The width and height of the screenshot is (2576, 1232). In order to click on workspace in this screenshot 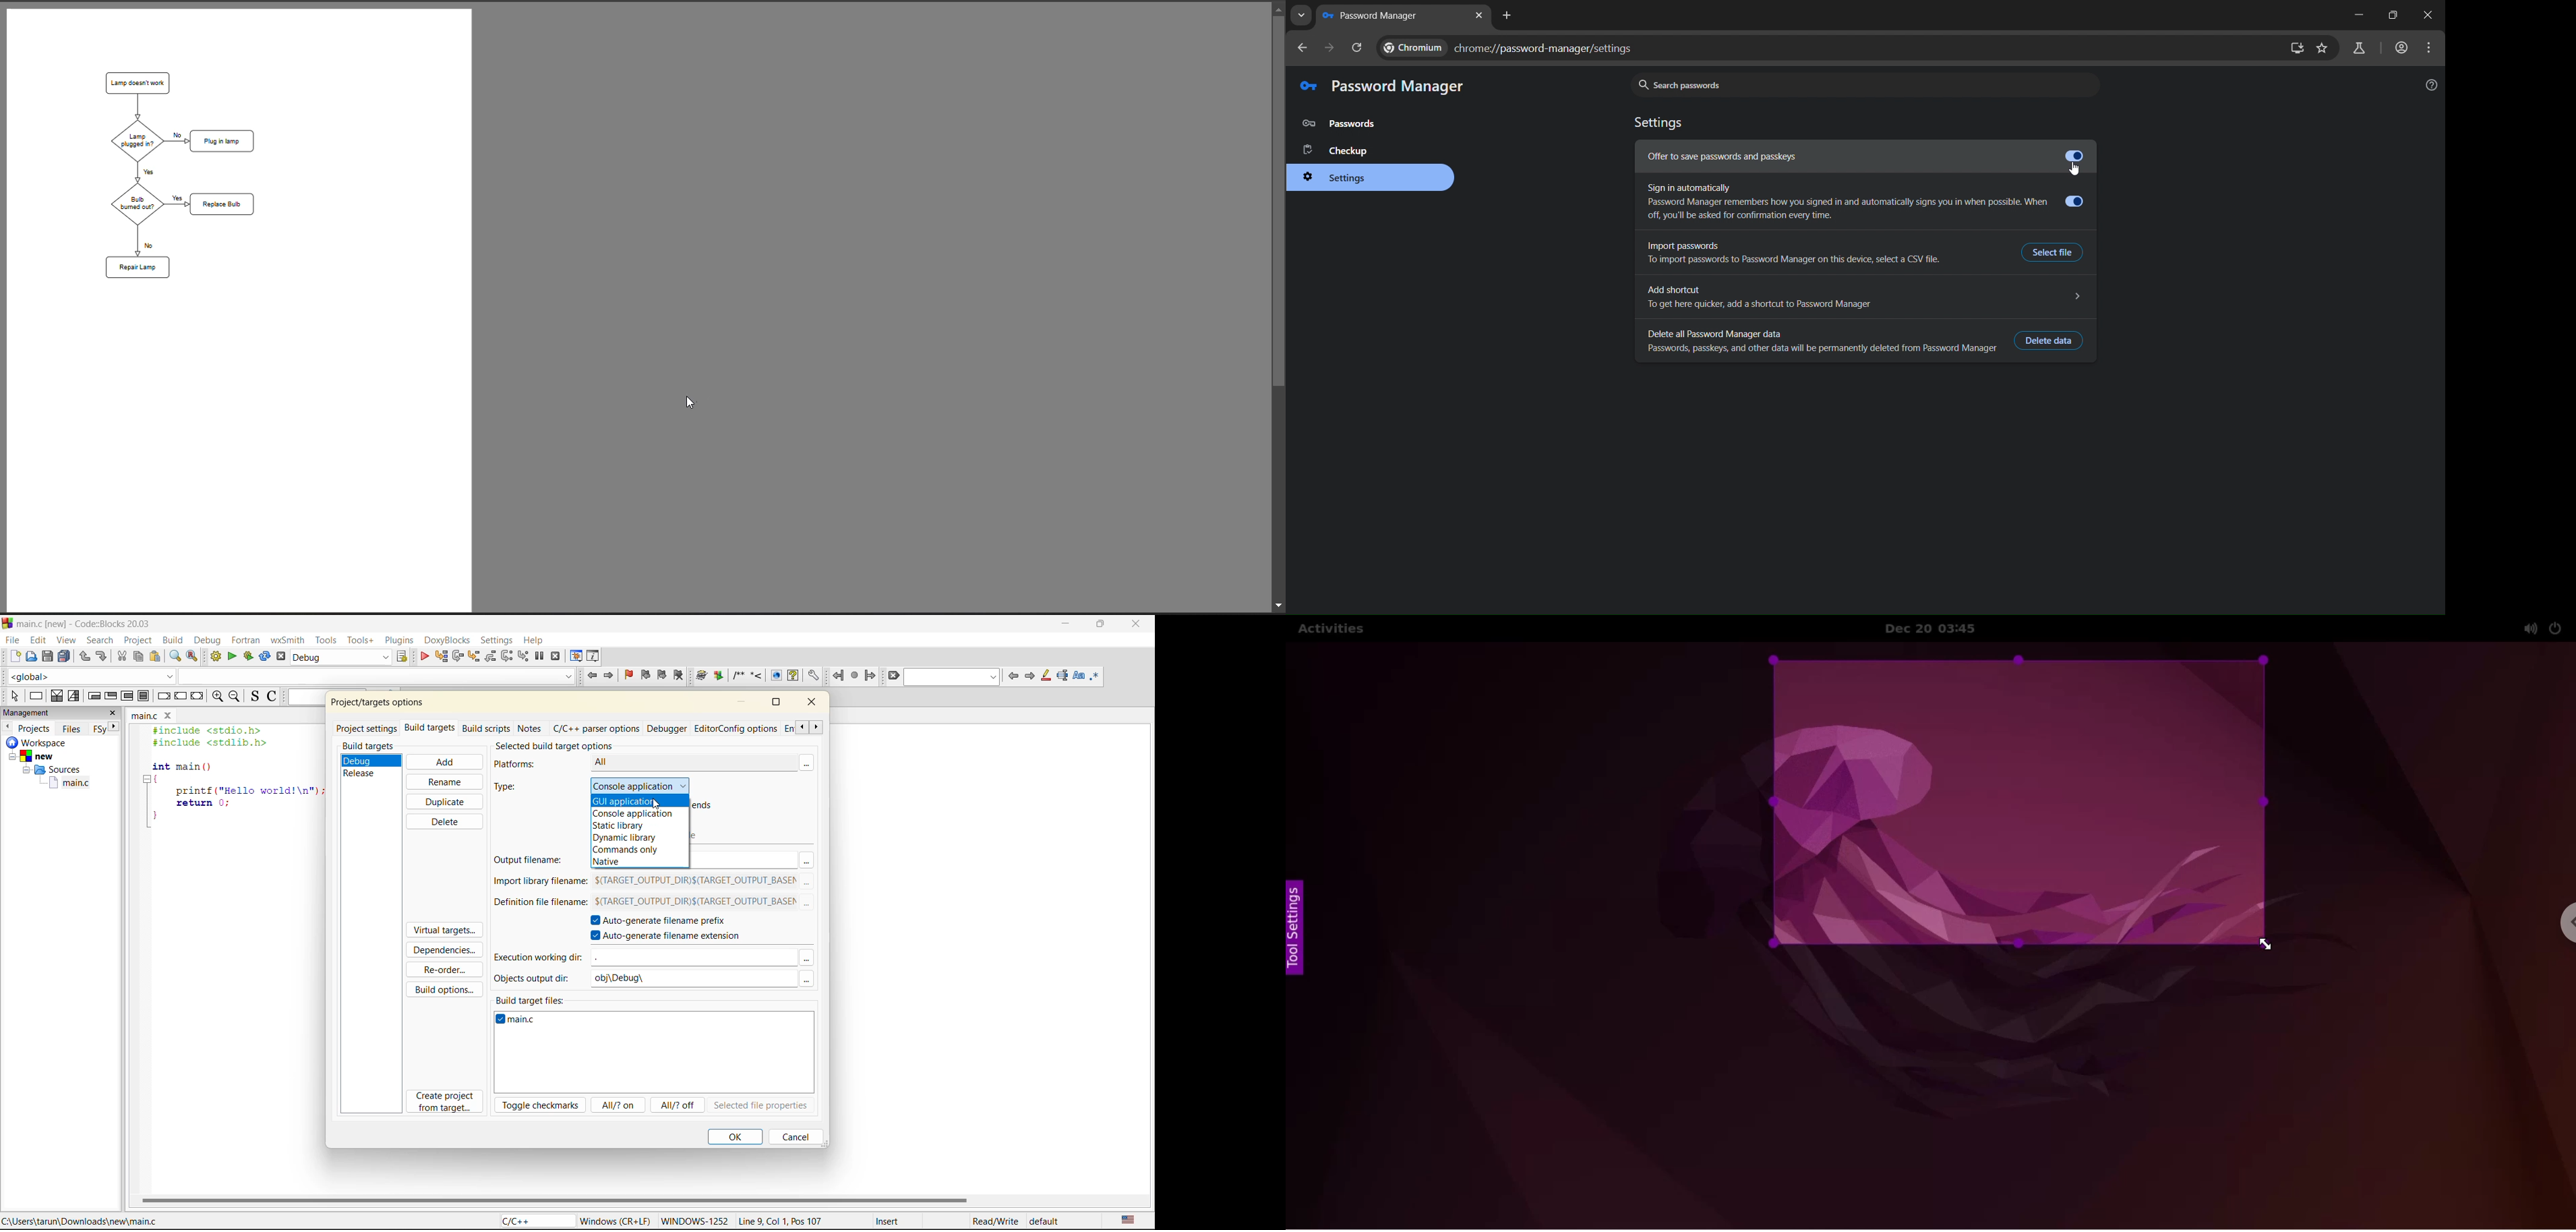, I will do `click(51, 743)`.